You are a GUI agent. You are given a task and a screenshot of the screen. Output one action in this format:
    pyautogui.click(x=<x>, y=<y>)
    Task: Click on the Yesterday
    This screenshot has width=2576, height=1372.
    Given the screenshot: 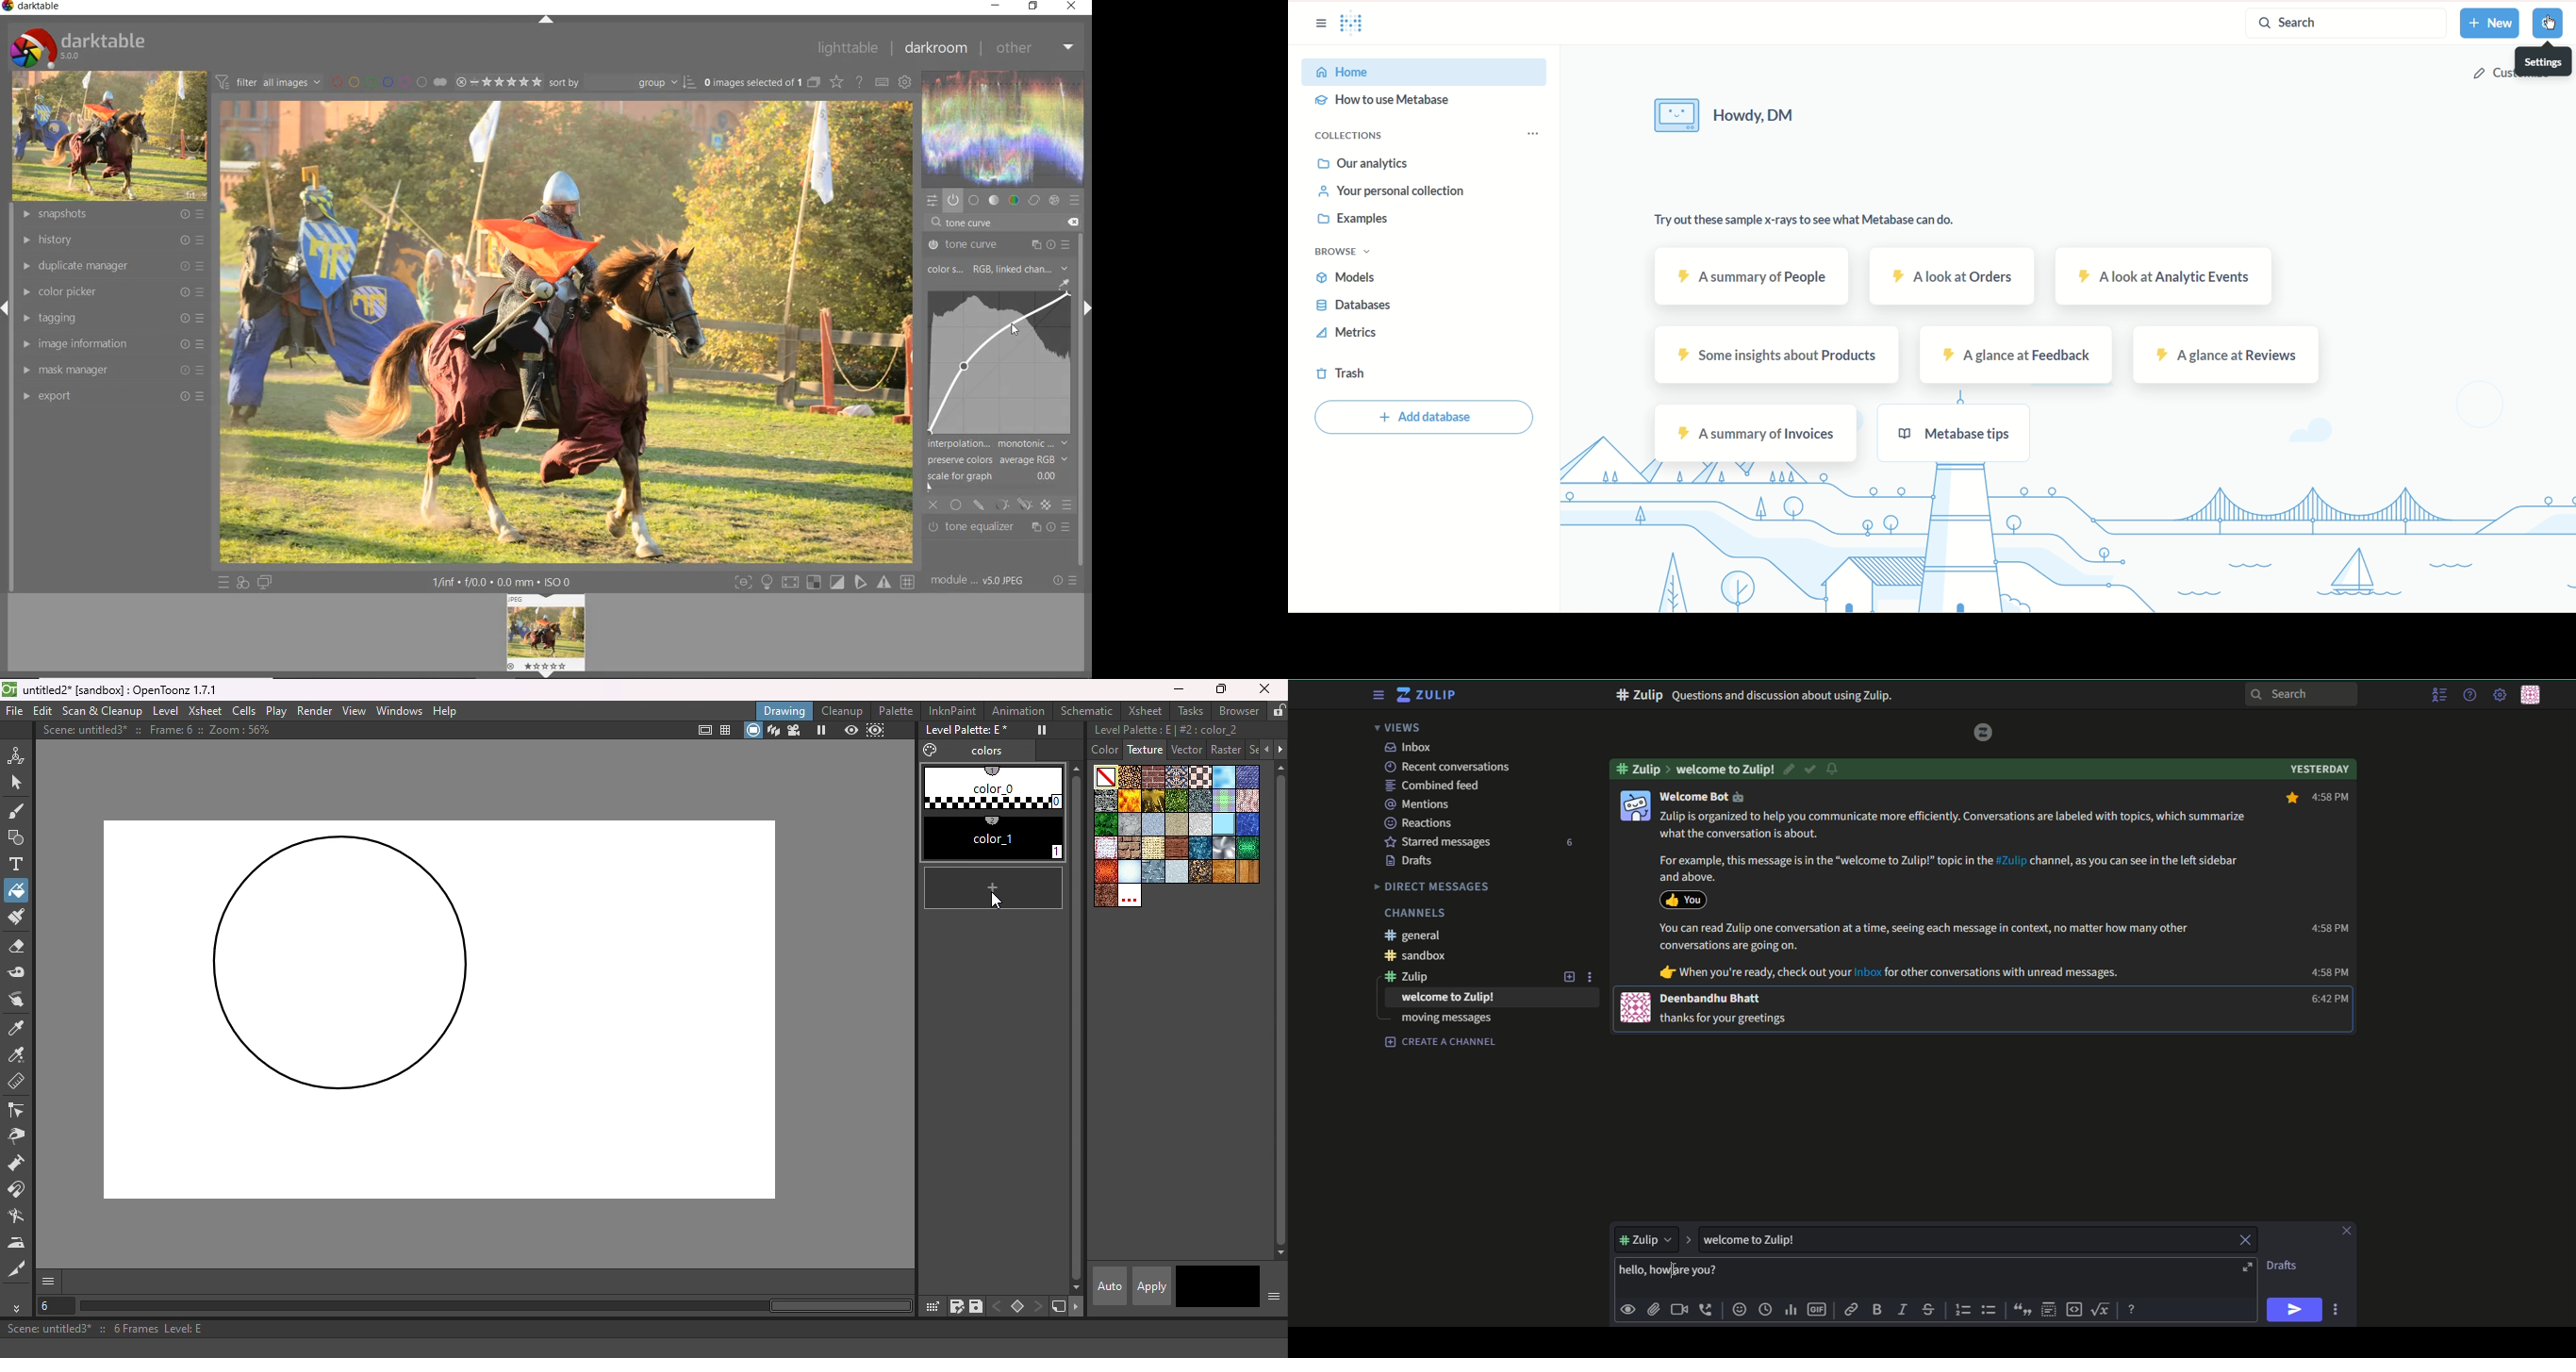 What is the action you would take?
    pyautogui.click(x=2319, y=768)
    